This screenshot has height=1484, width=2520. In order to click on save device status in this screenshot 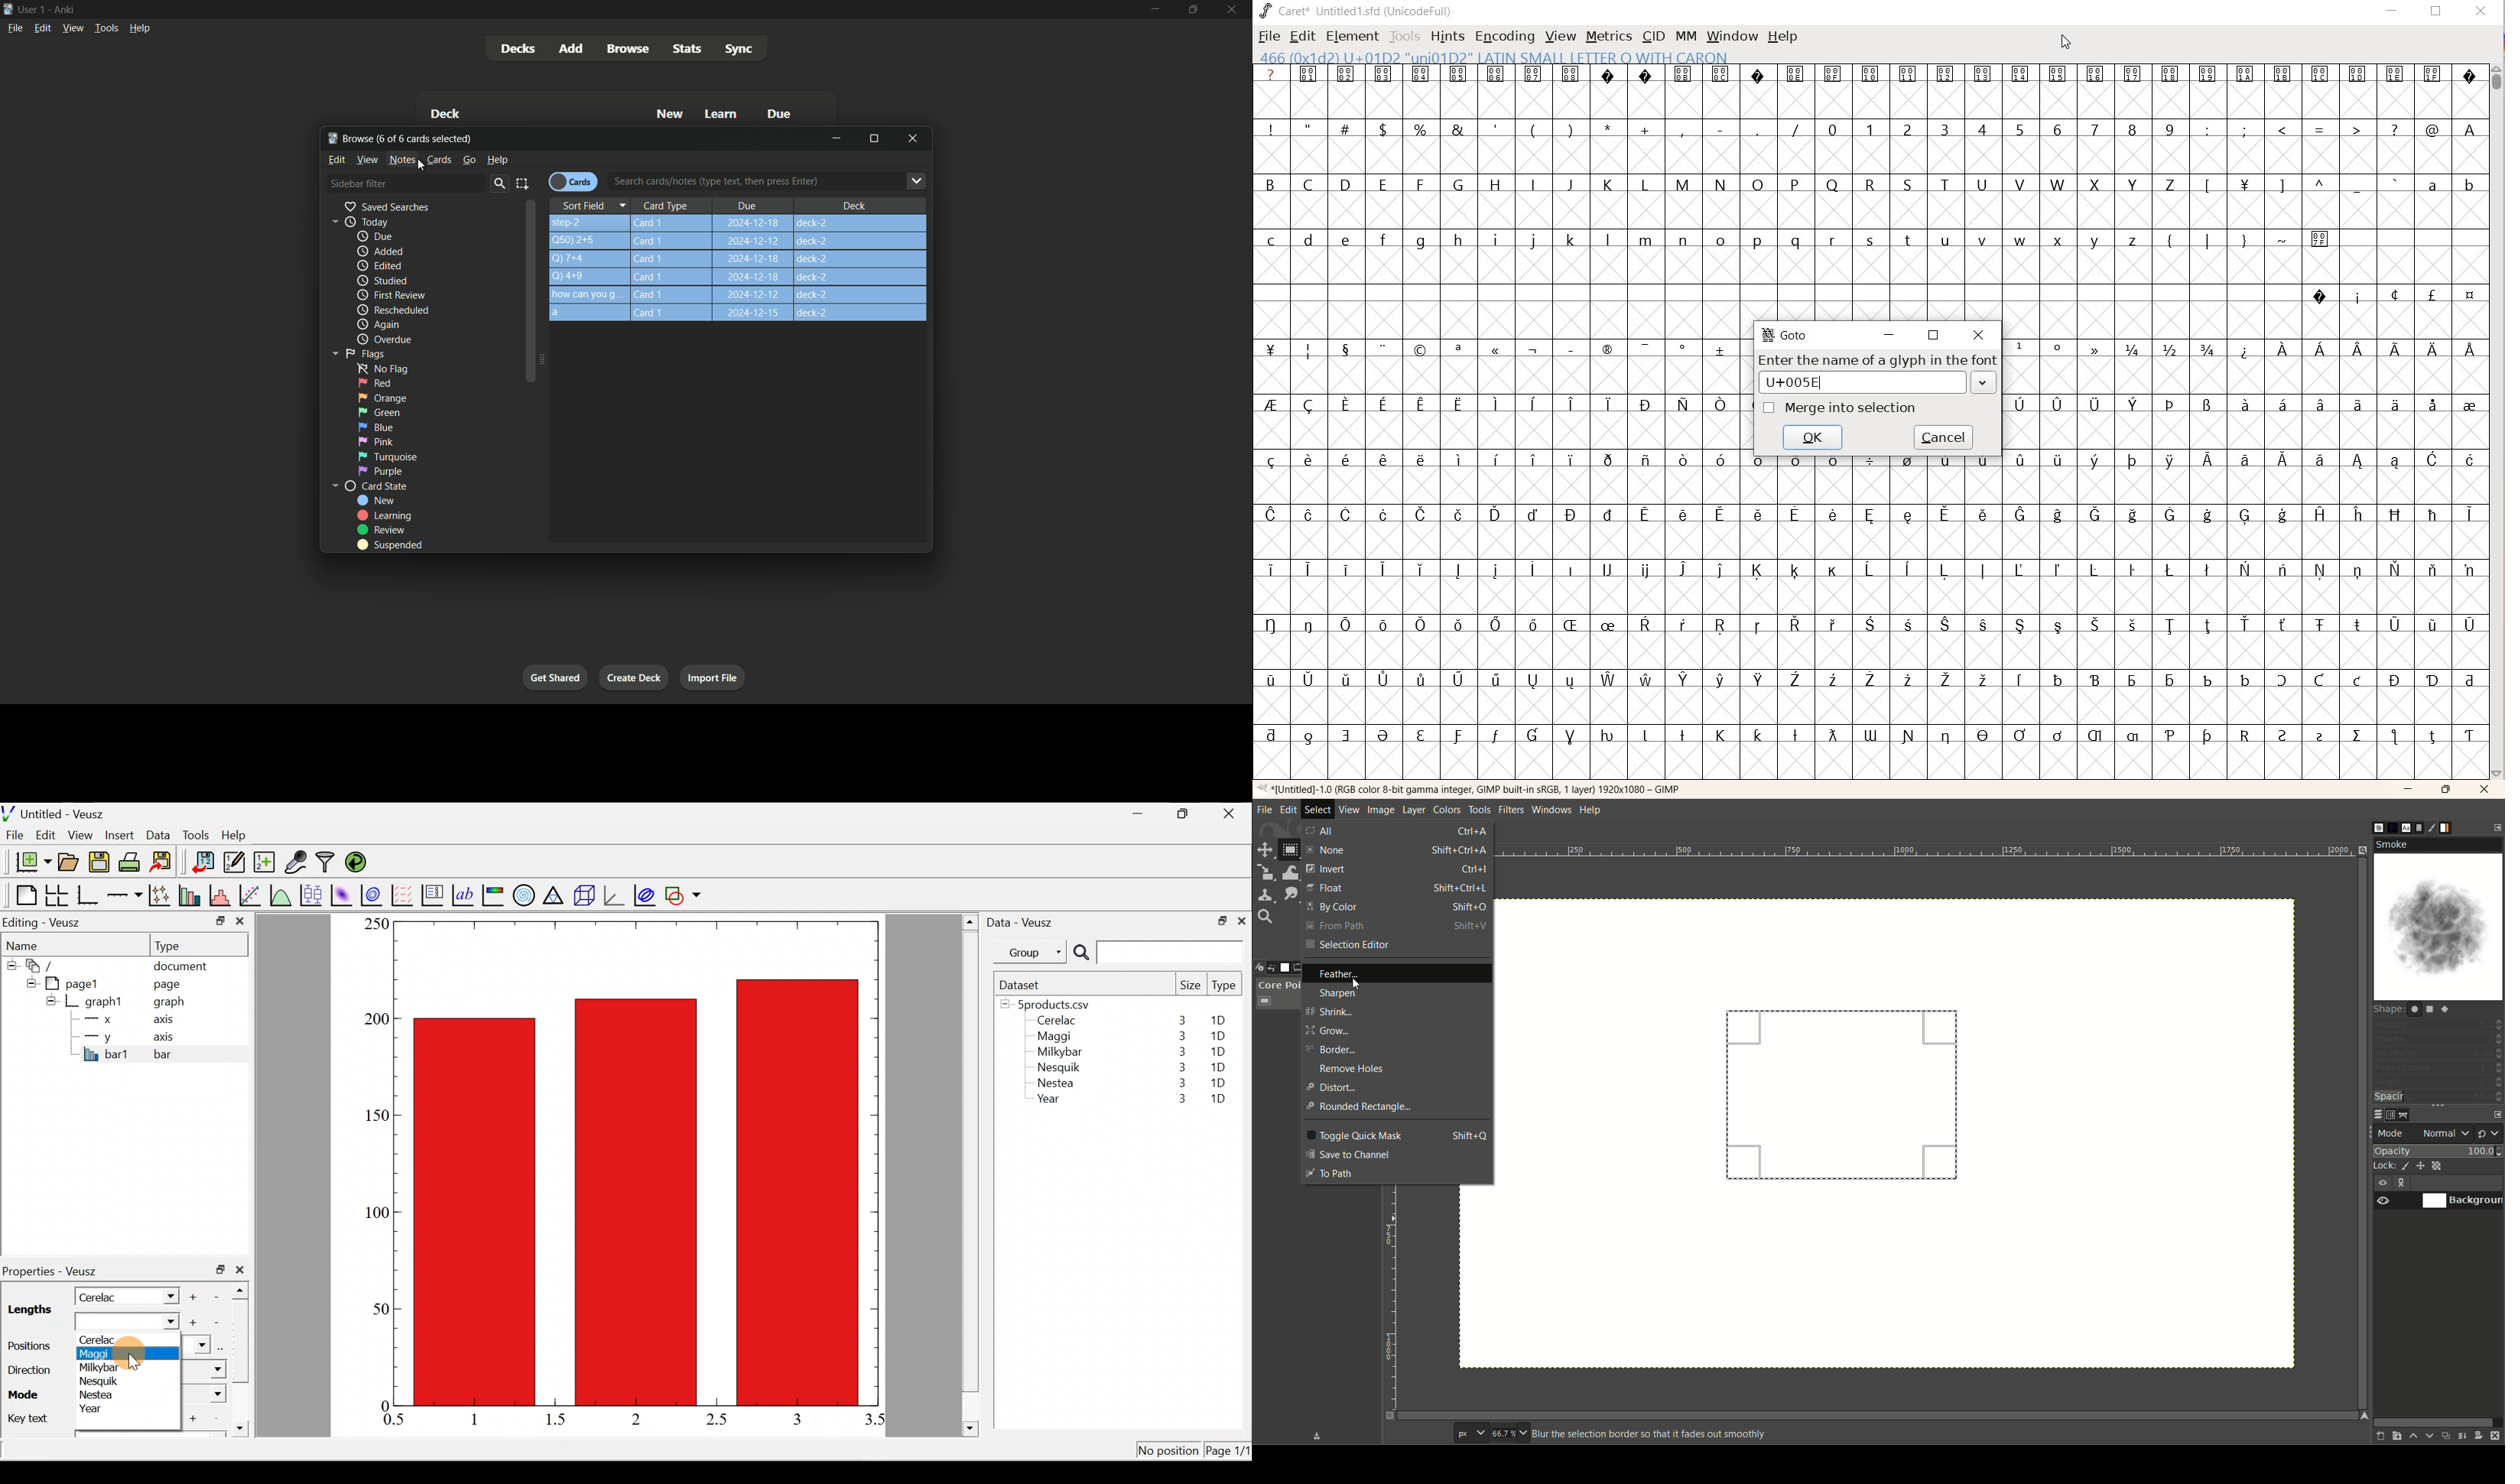, I will do `click(1320, 1435)`.